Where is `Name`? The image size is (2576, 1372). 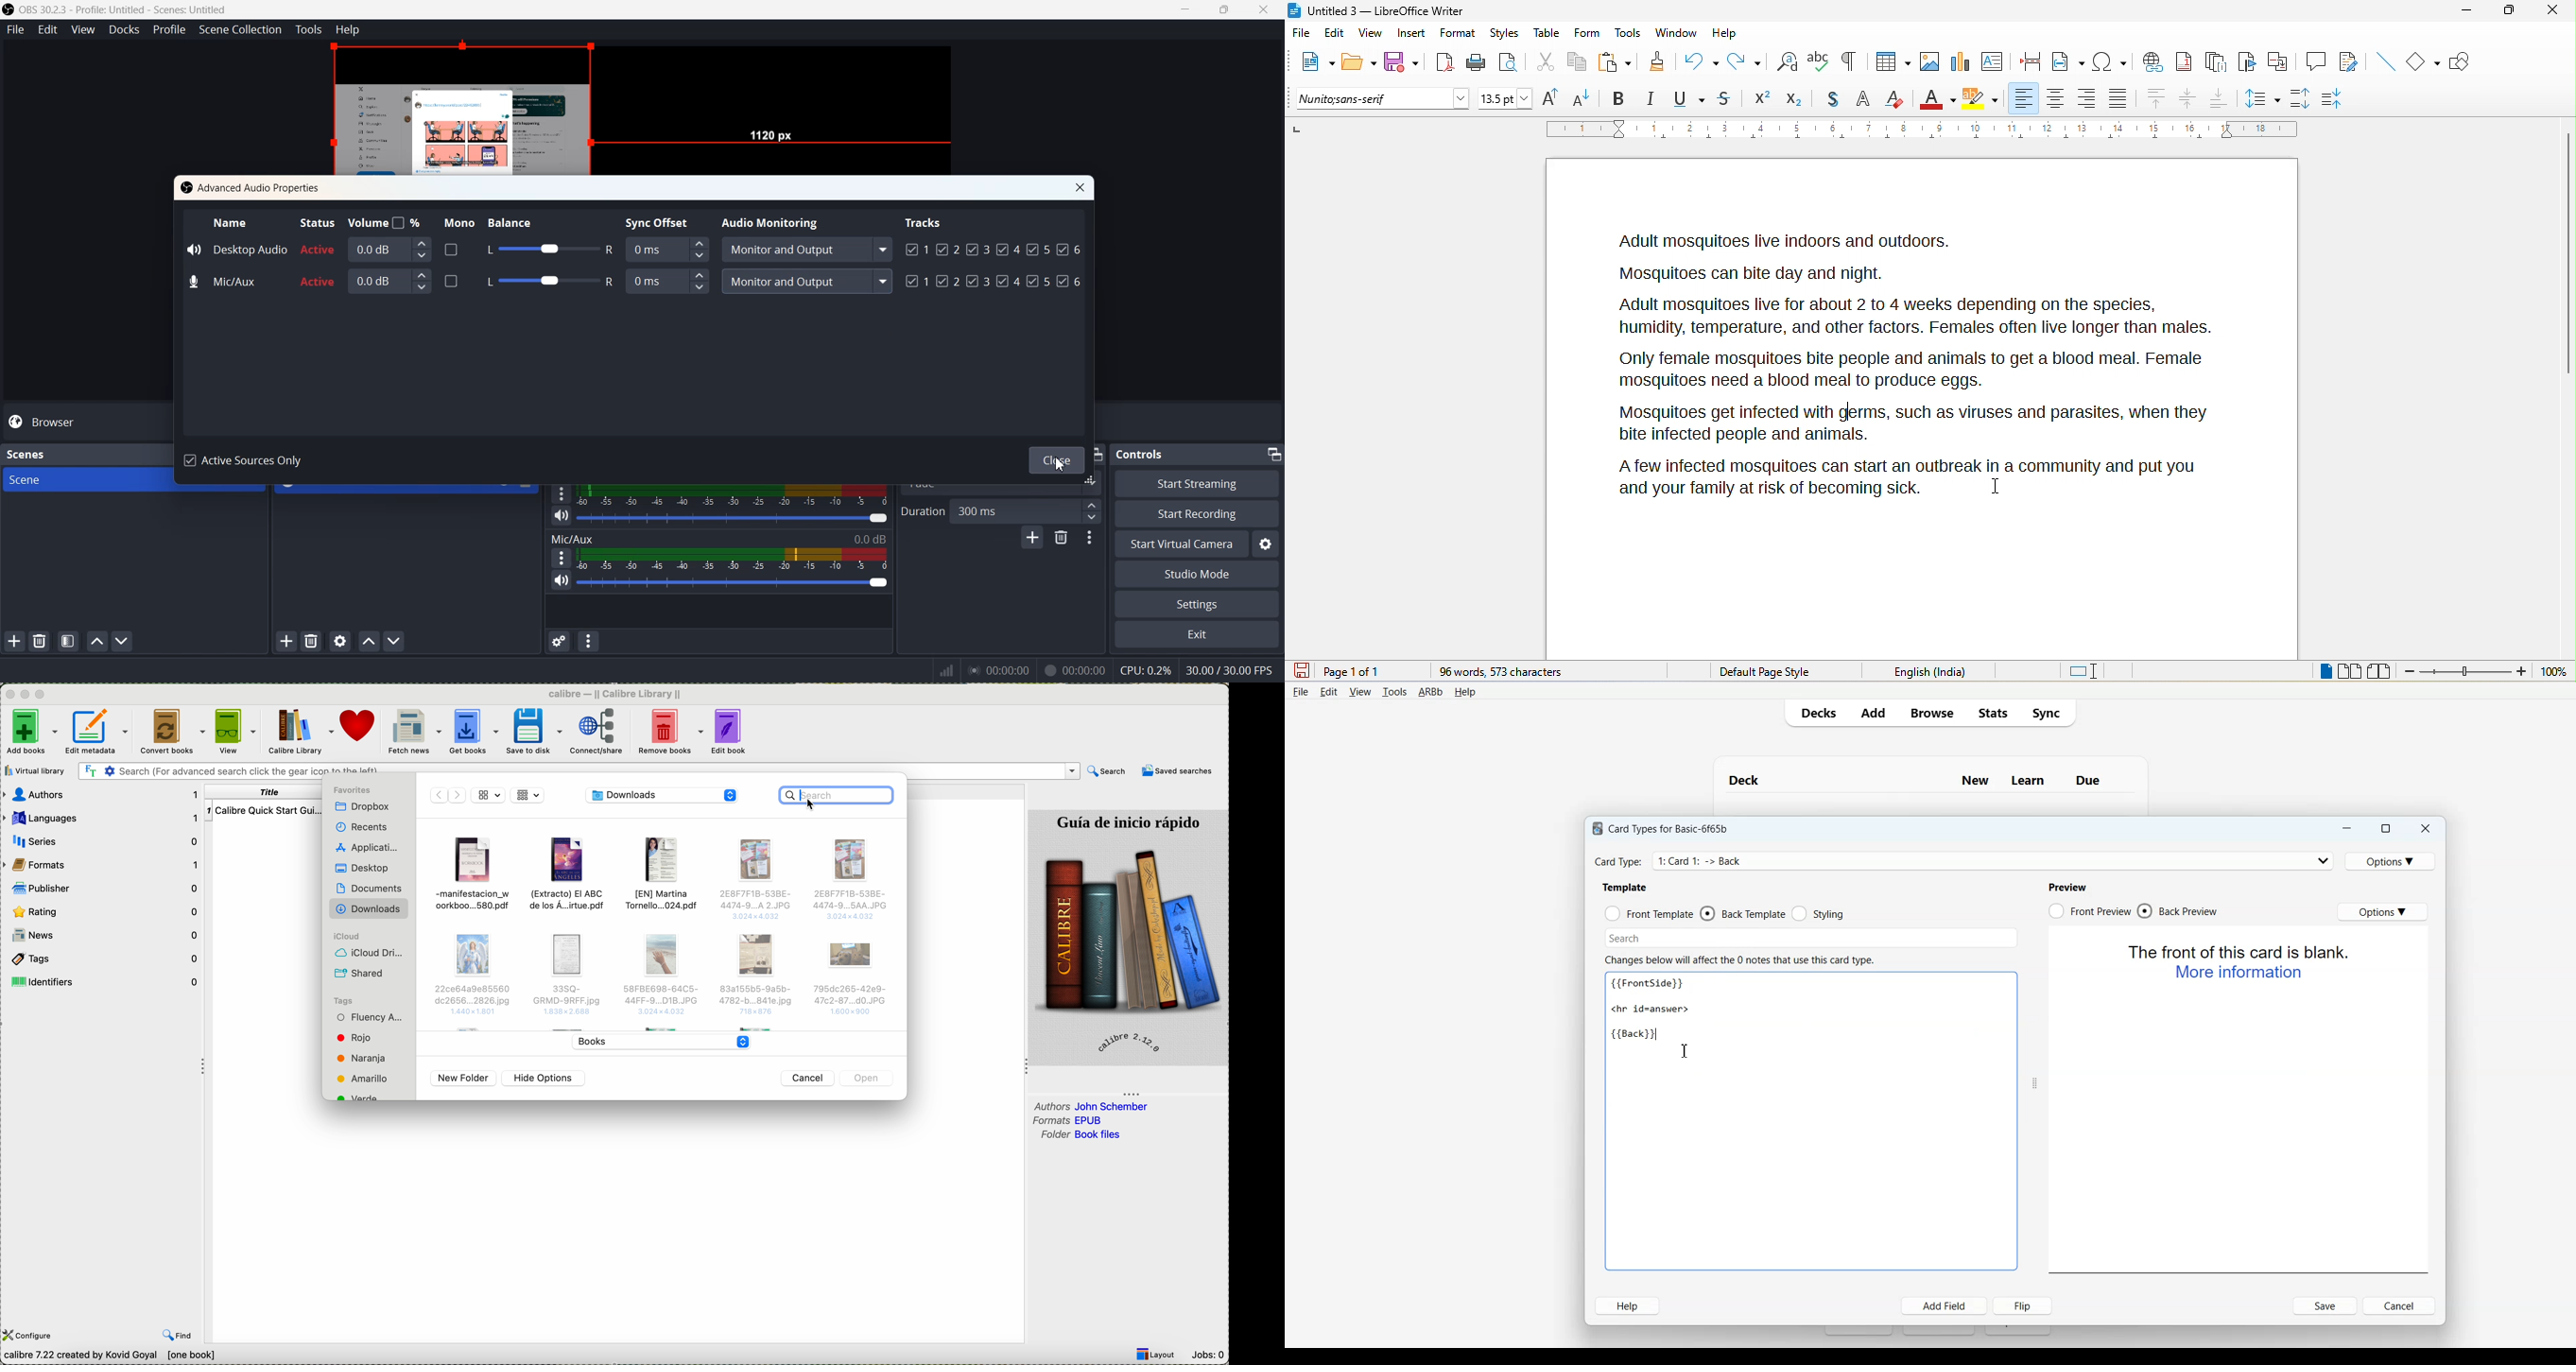
Name is located at coordinates (232, 221).